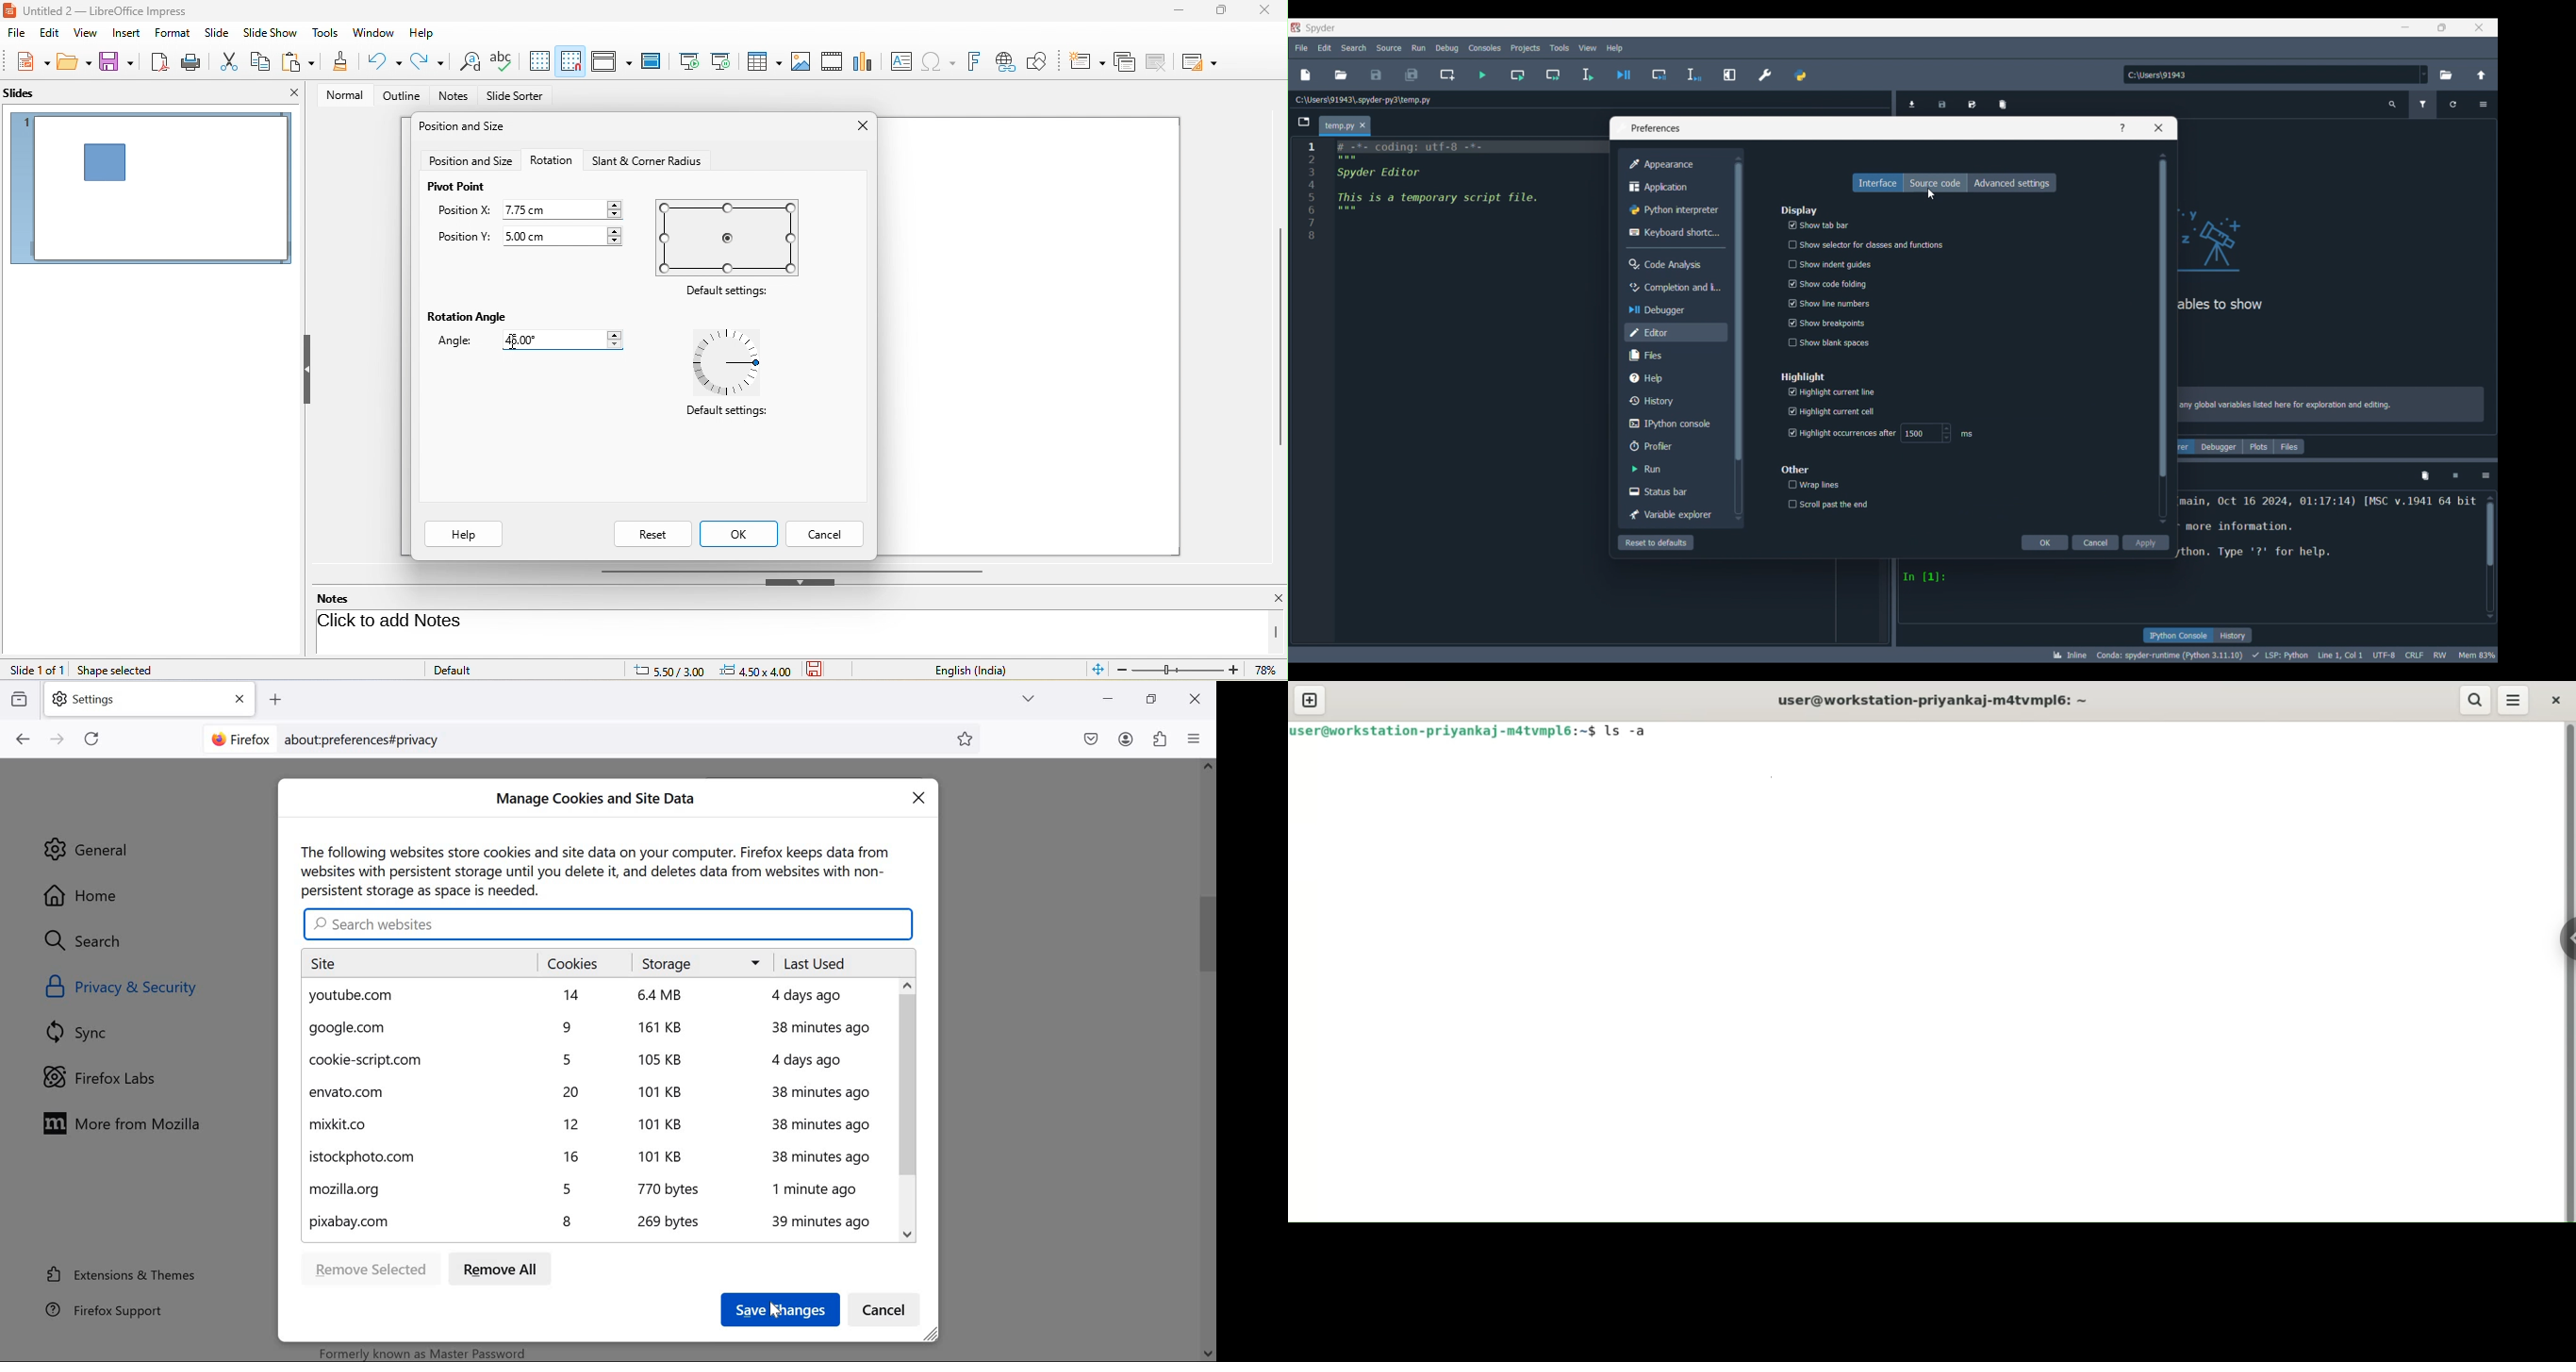 The height and width of the screenshot is (1372, 2576). What do you see at coordinates (1341, 75) in the screenshot?
I see `Open file` at bounding box center [1341, 75].